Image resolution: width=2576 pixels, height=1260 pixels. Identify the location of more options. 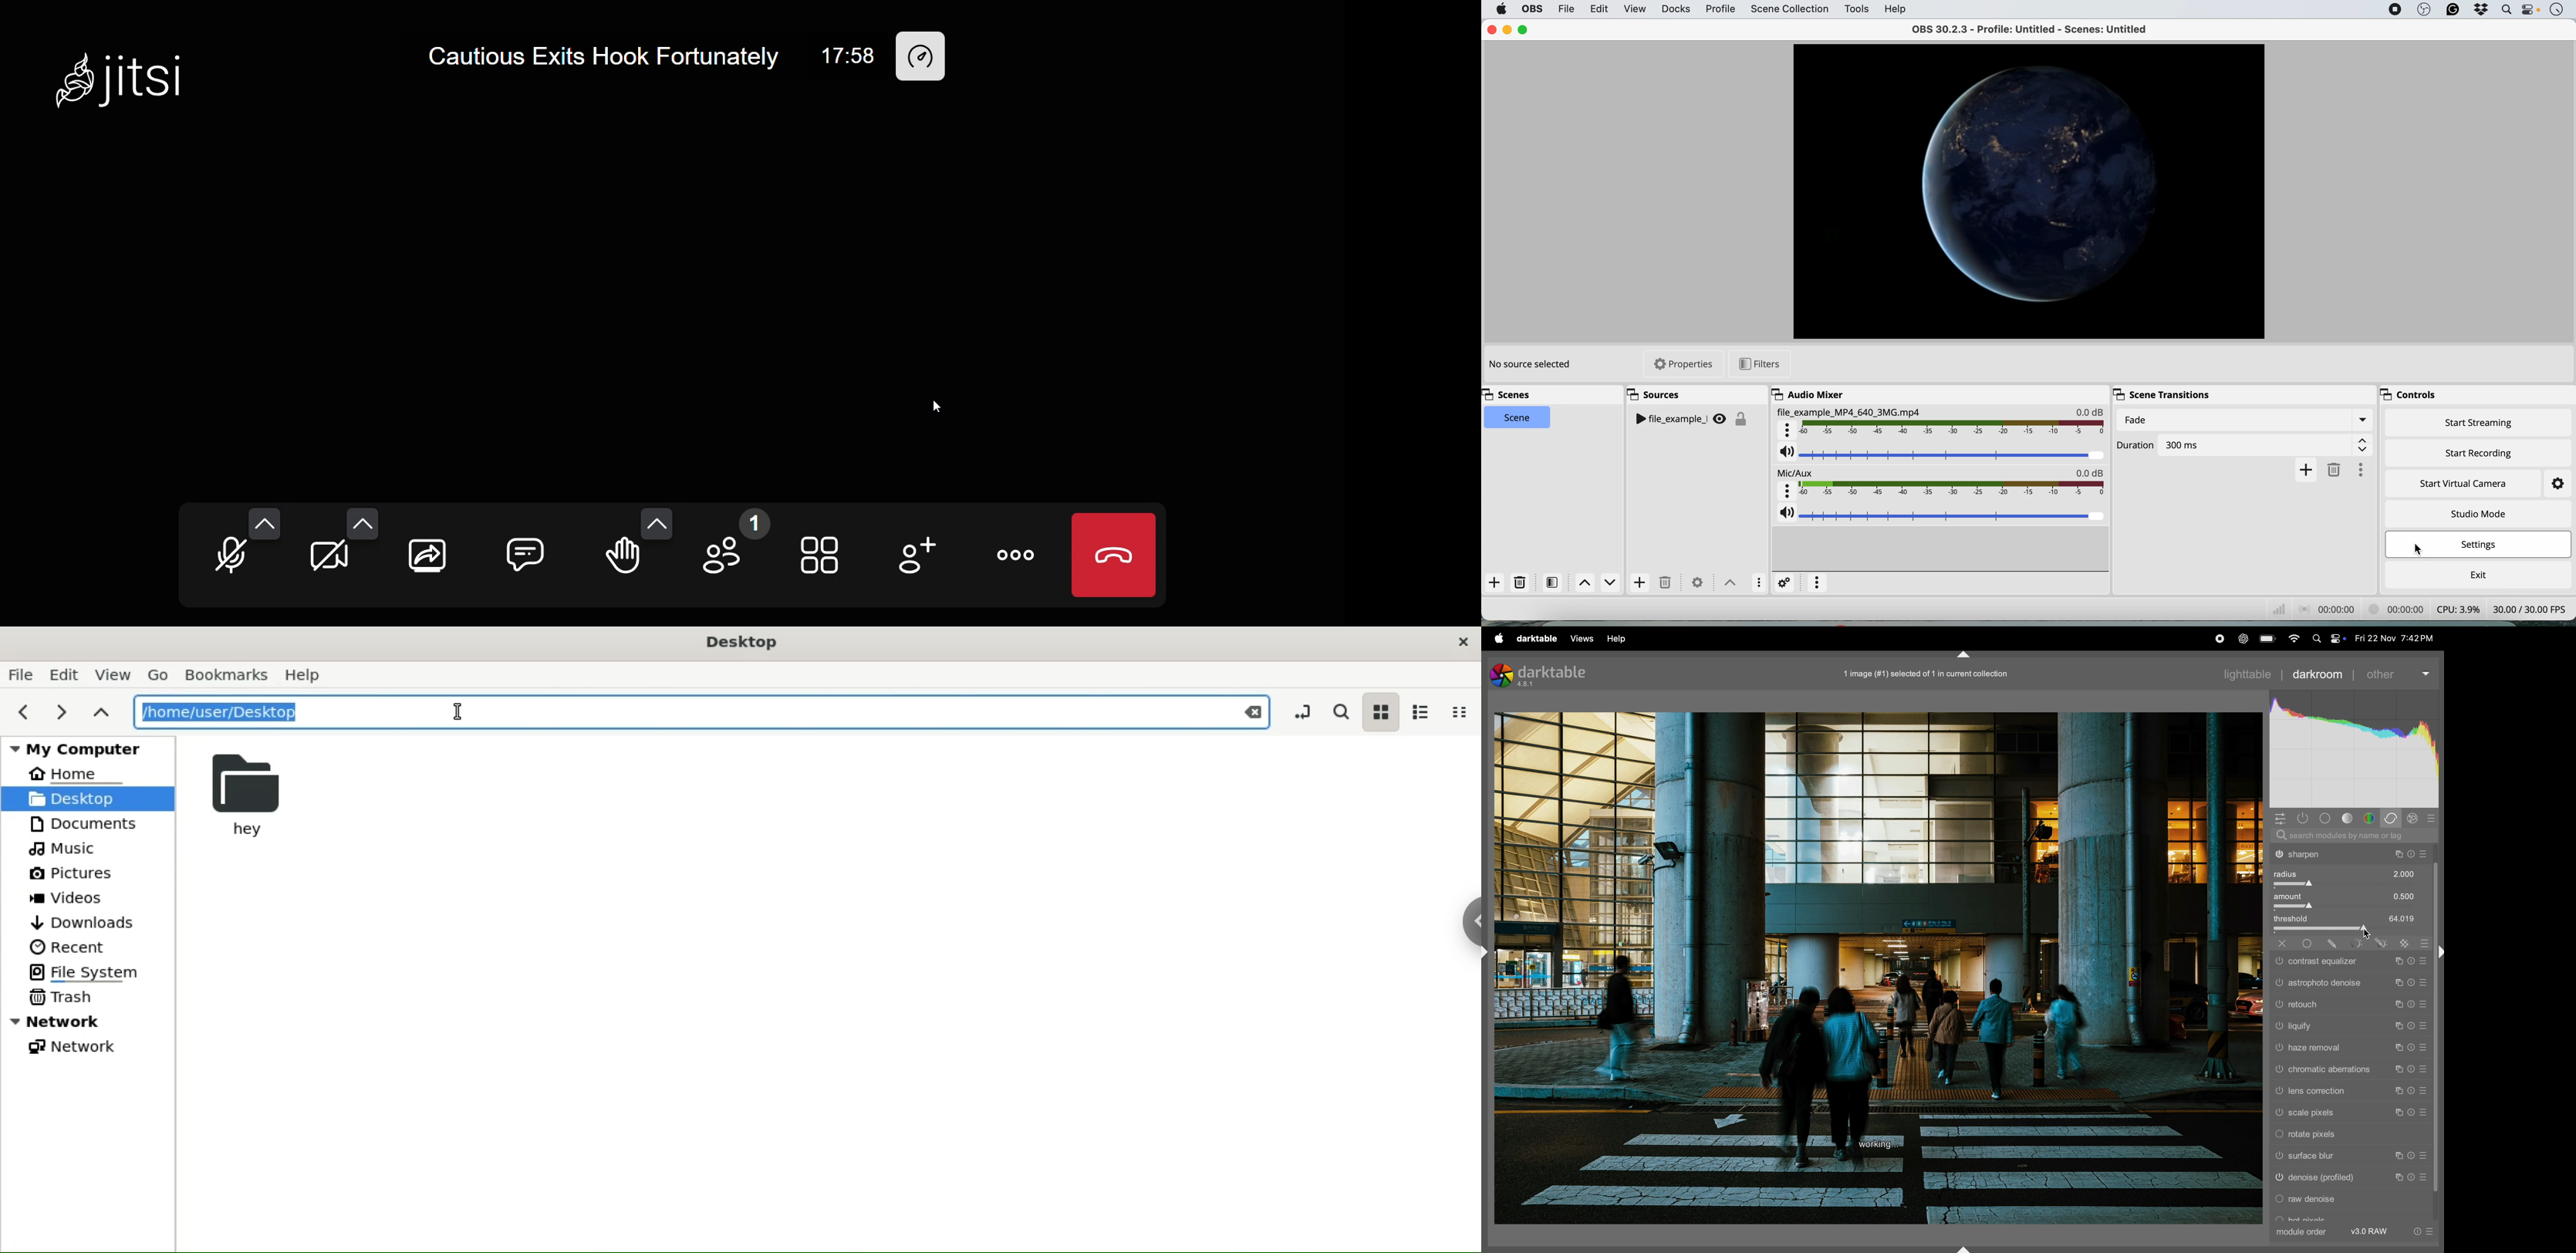
(1818, 583).